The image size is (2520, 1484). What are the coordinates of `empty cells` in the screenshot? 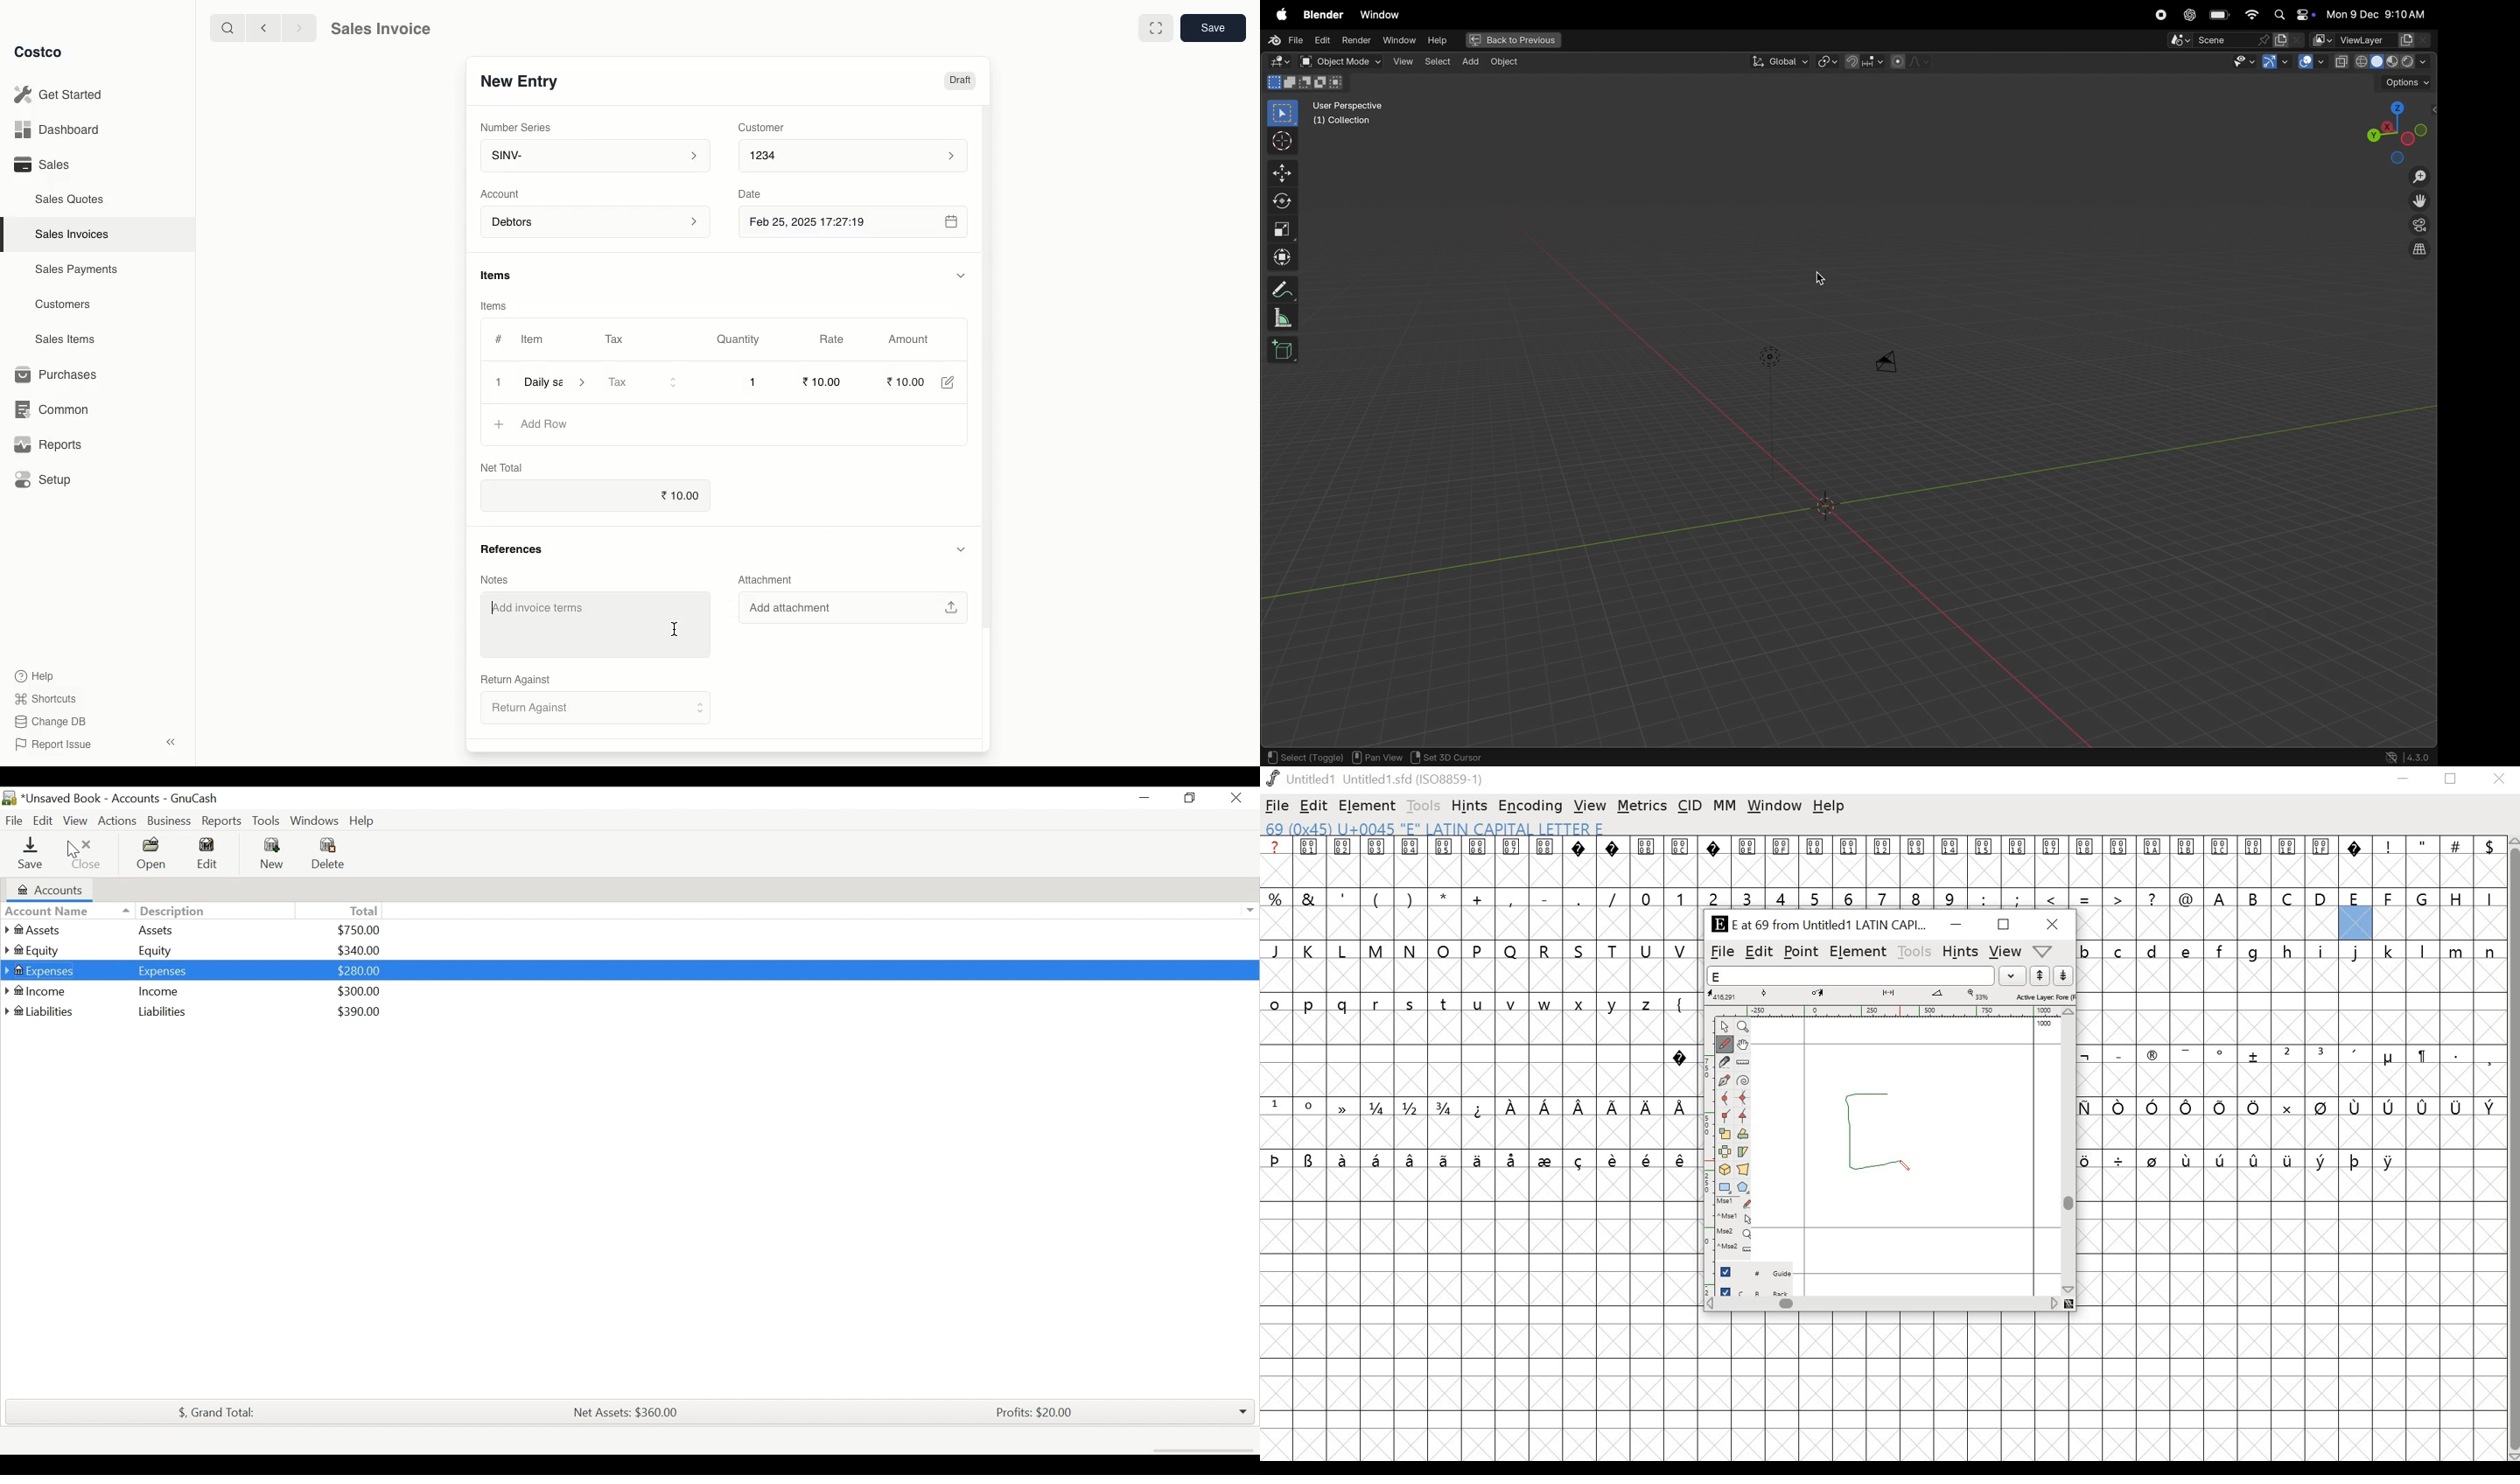 It's located at (2293, 1315).